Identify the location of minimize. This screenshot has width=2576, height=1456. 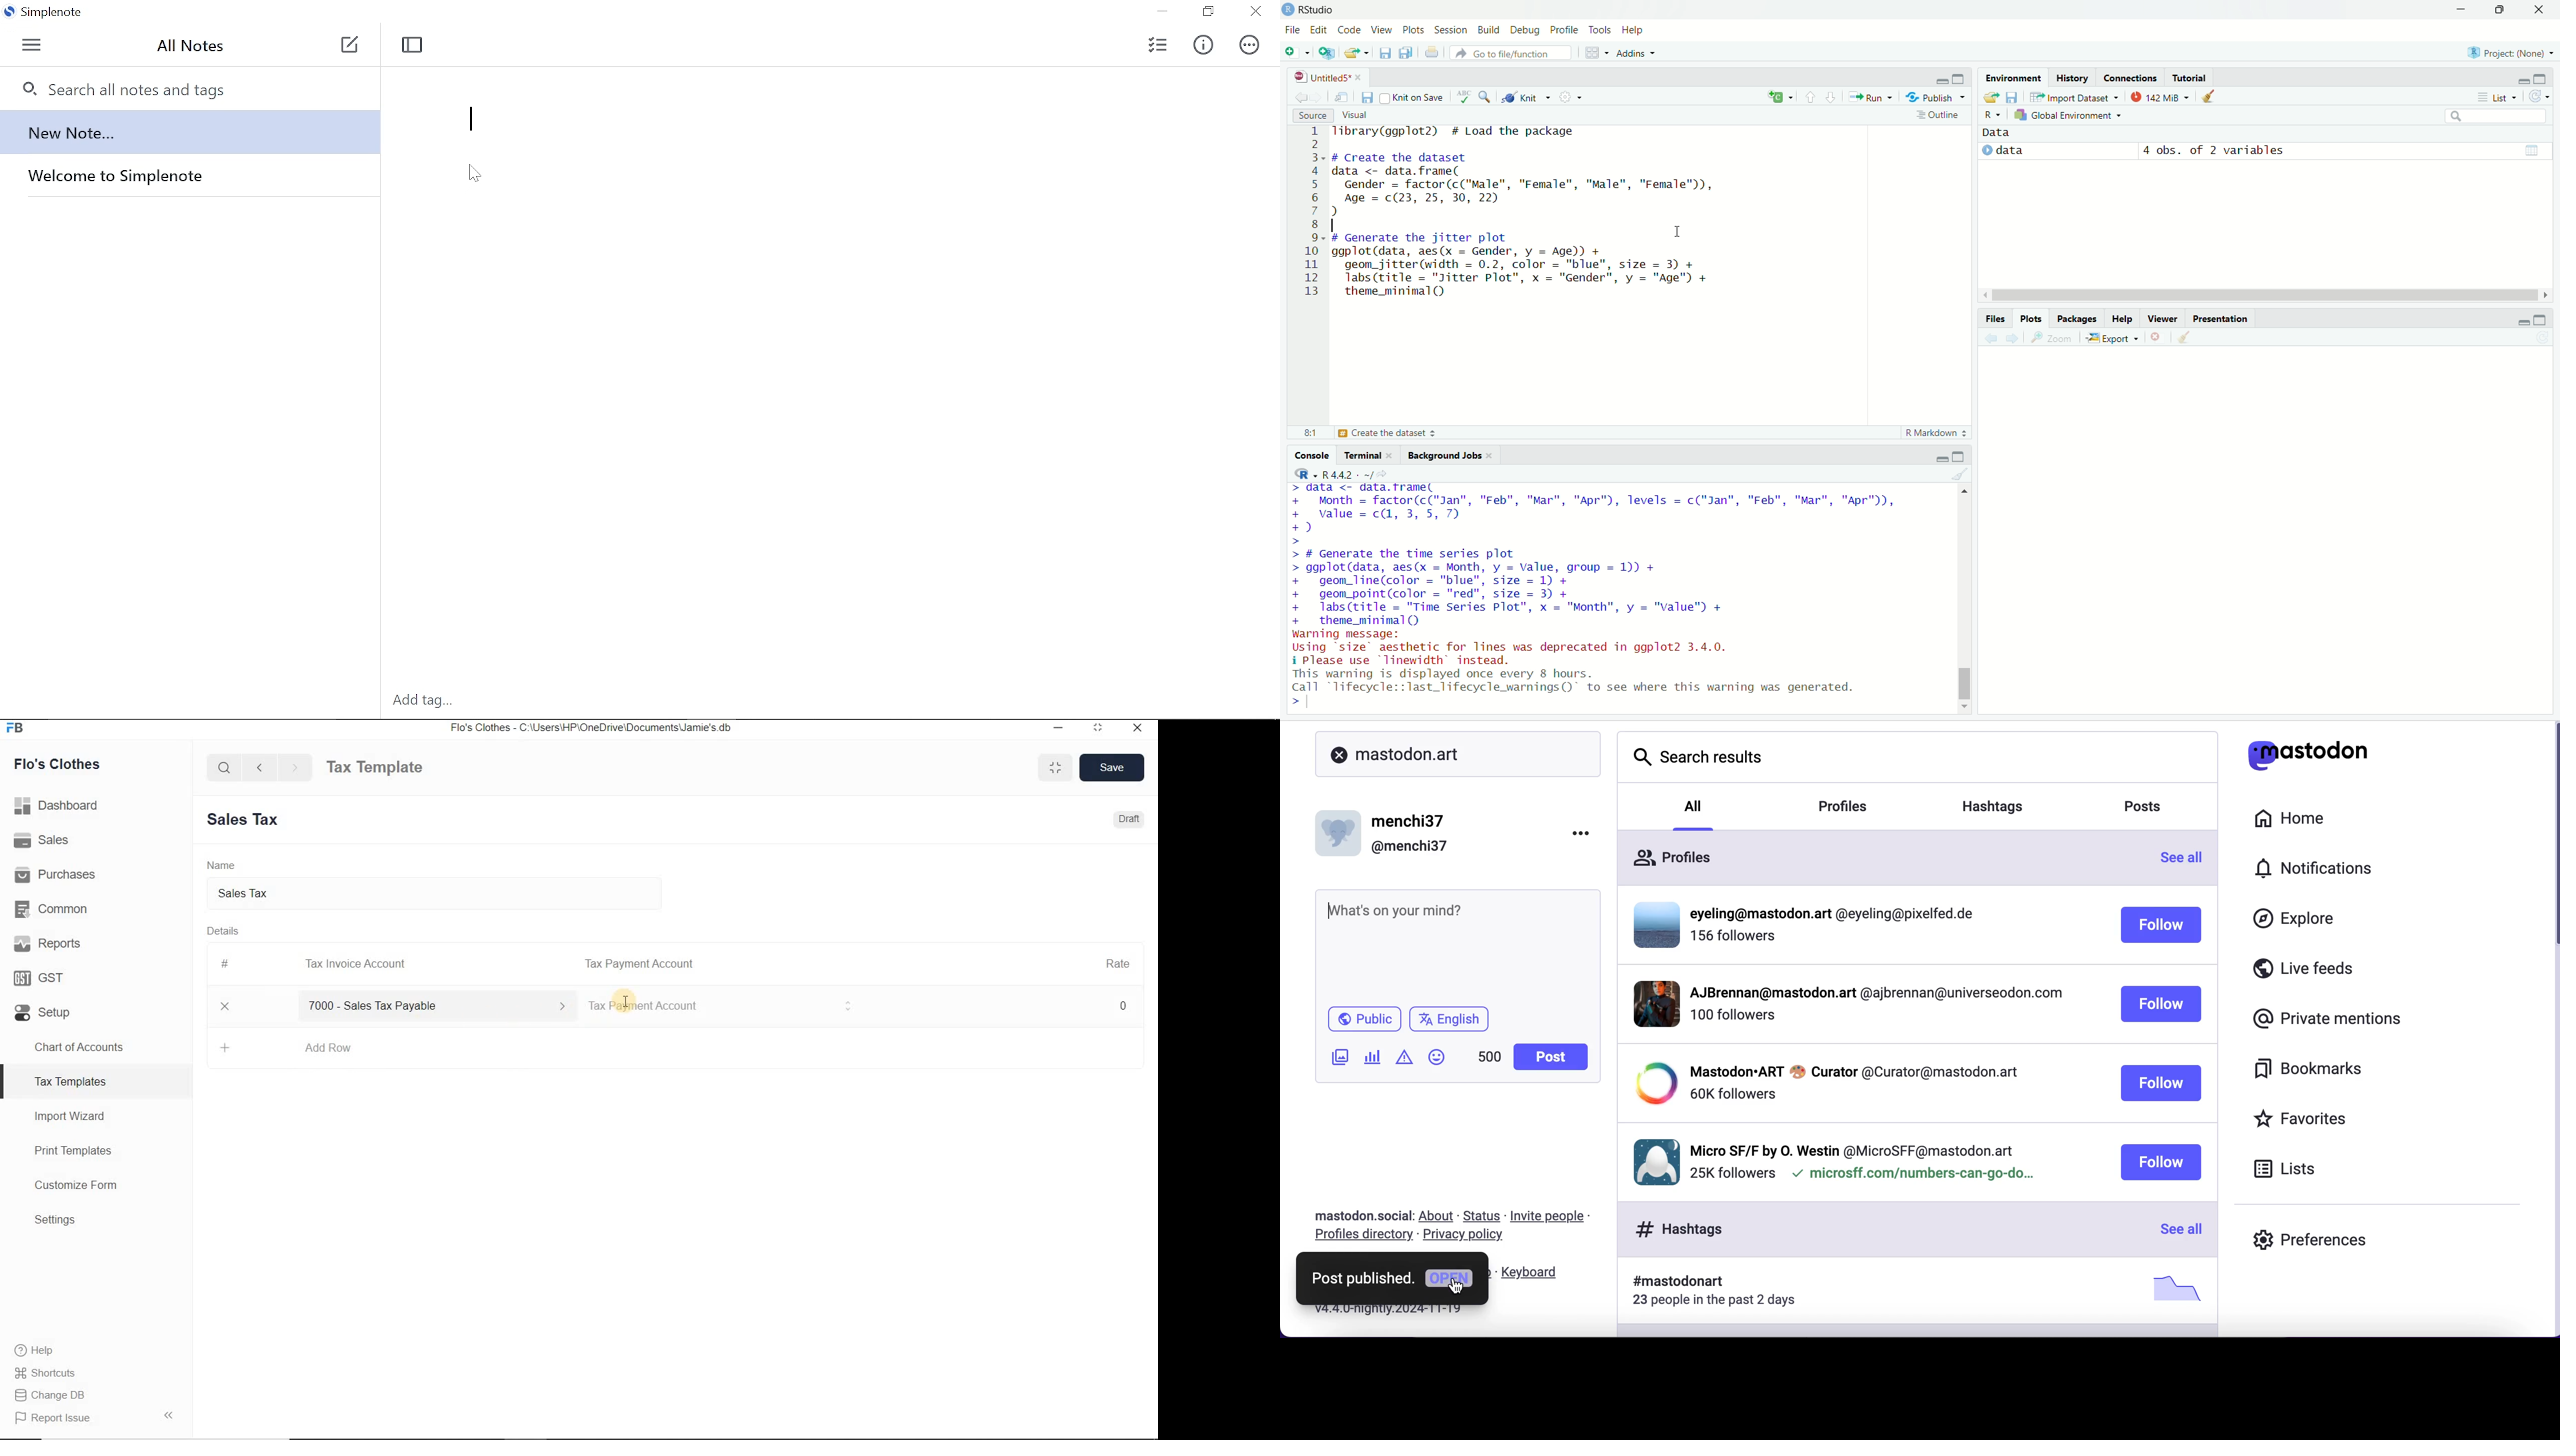
(2521, 77).